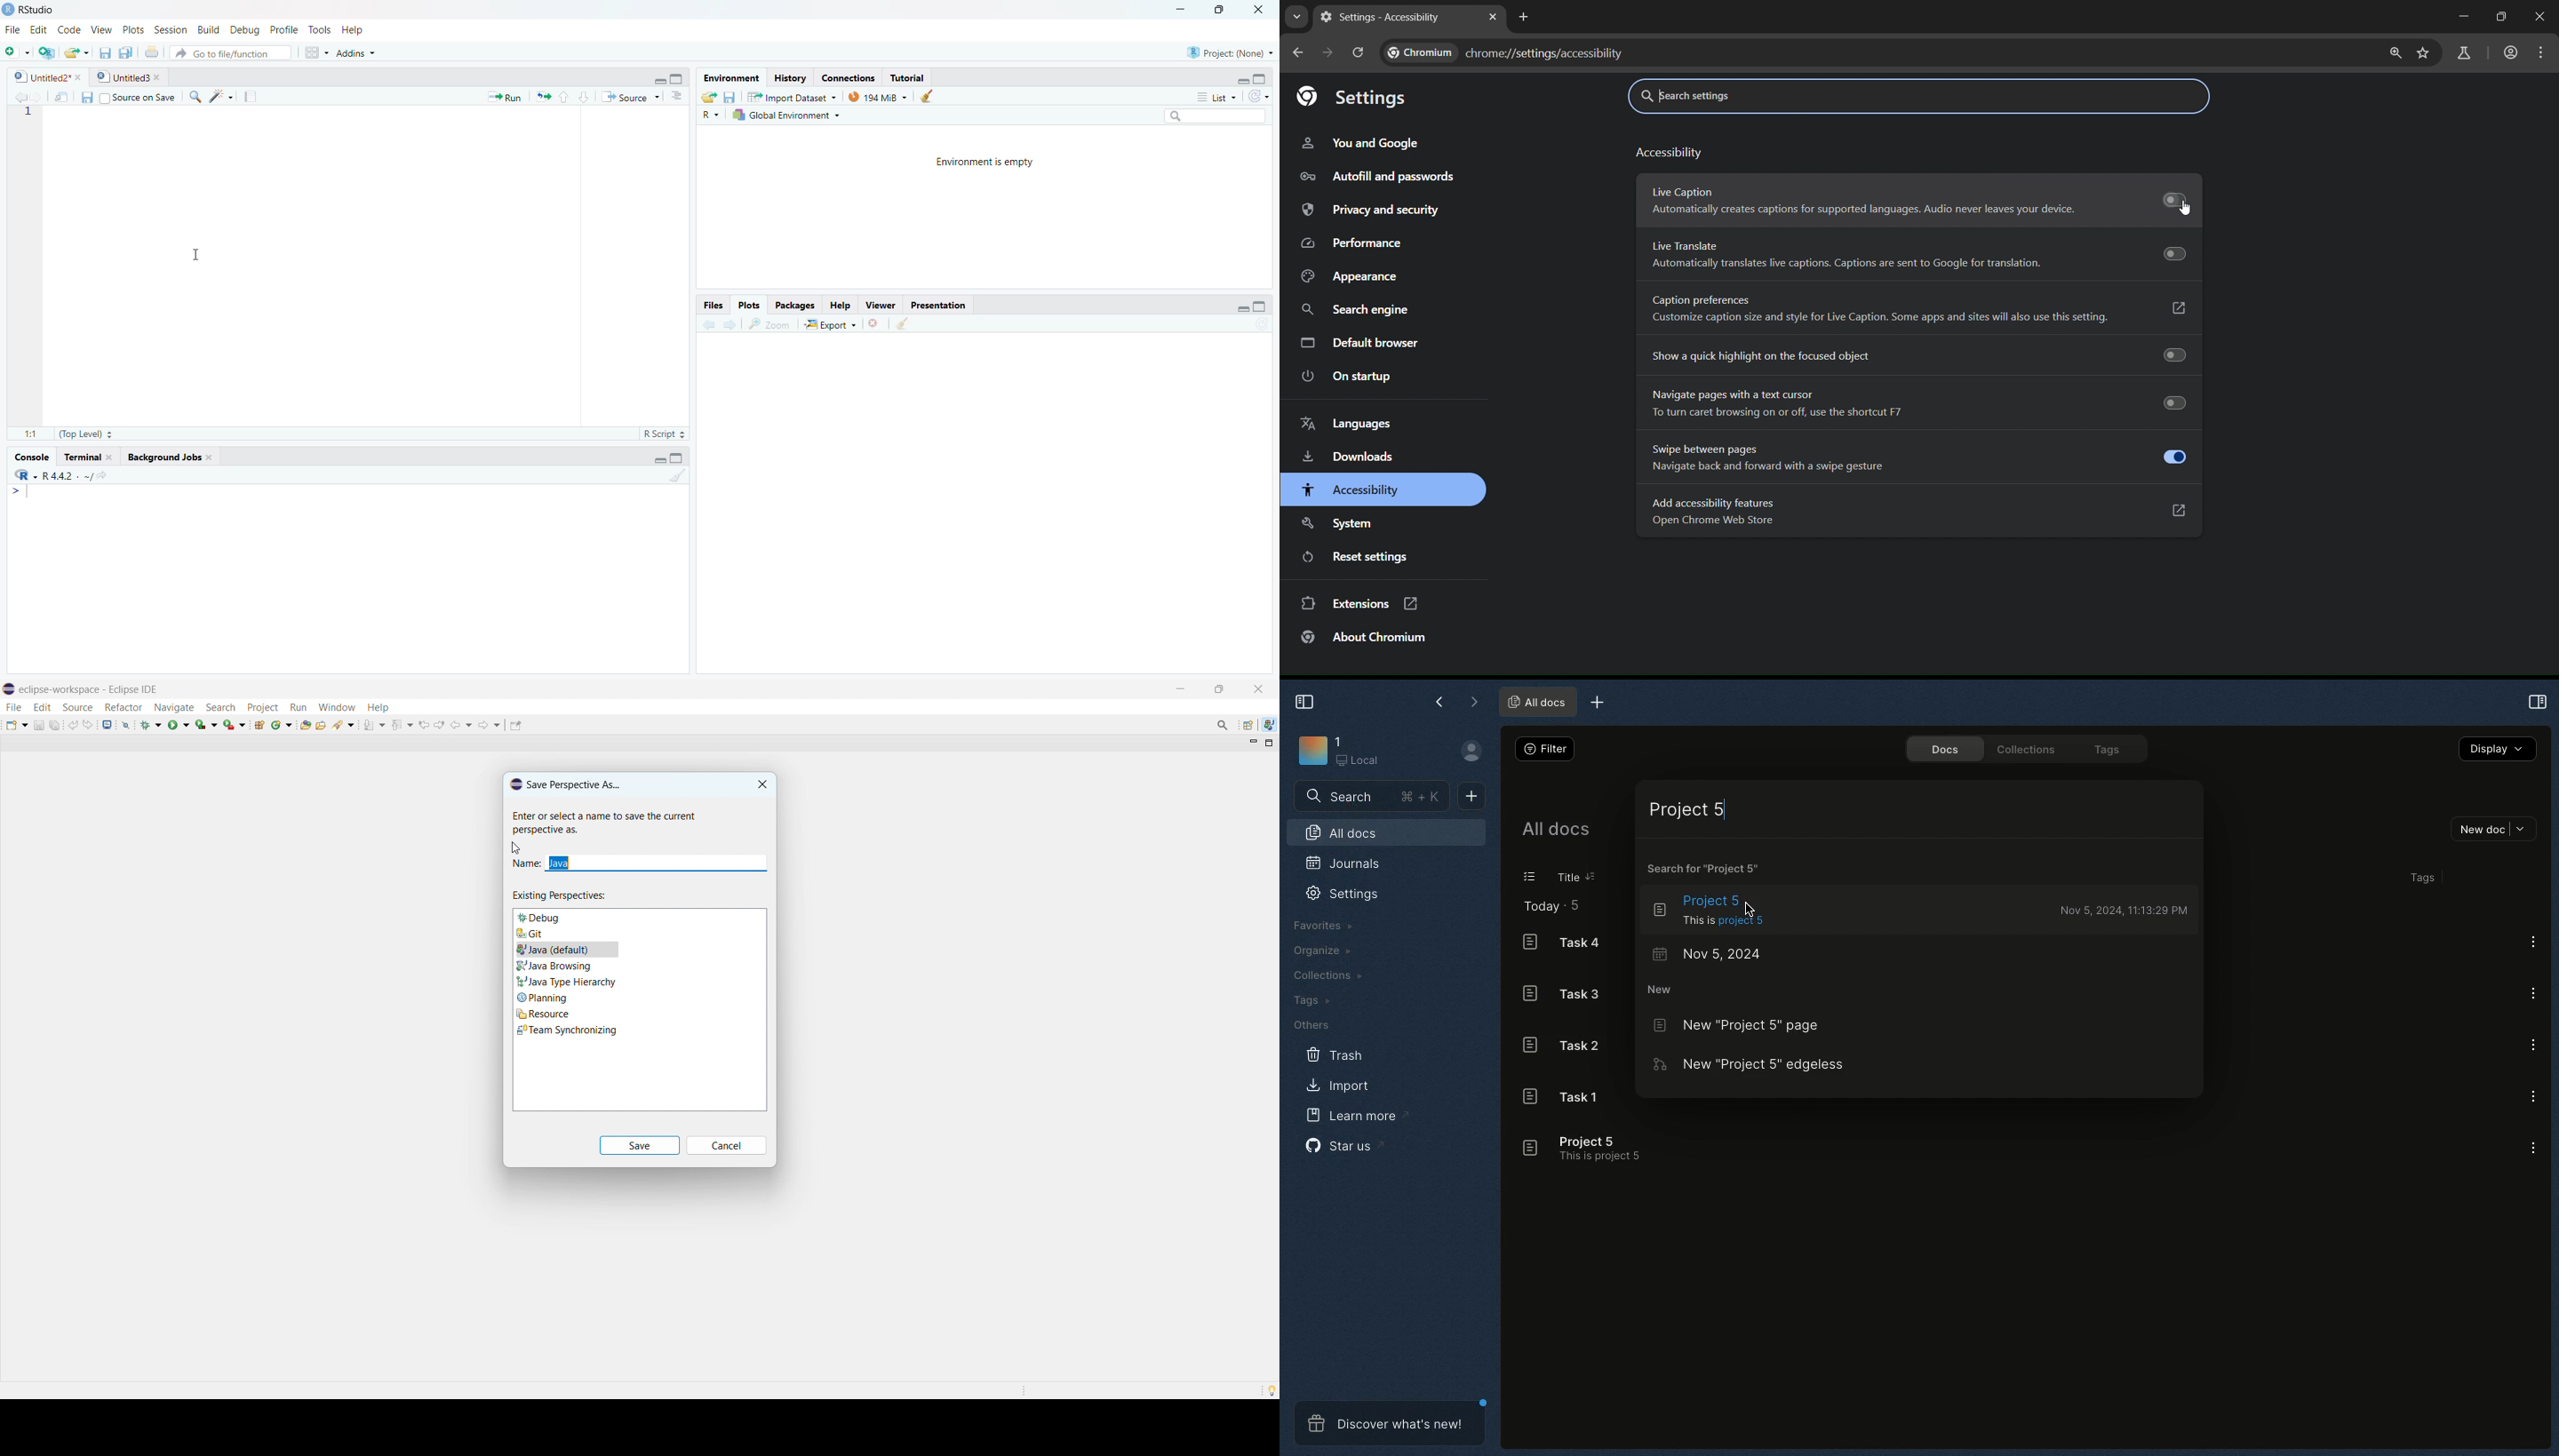 Image resolution: width=2576 pixels, height=1456 pixels. What do you see at coordinates (195, 255) in the screenshot?
I see `Cursor` at bounding box center [195, 255].